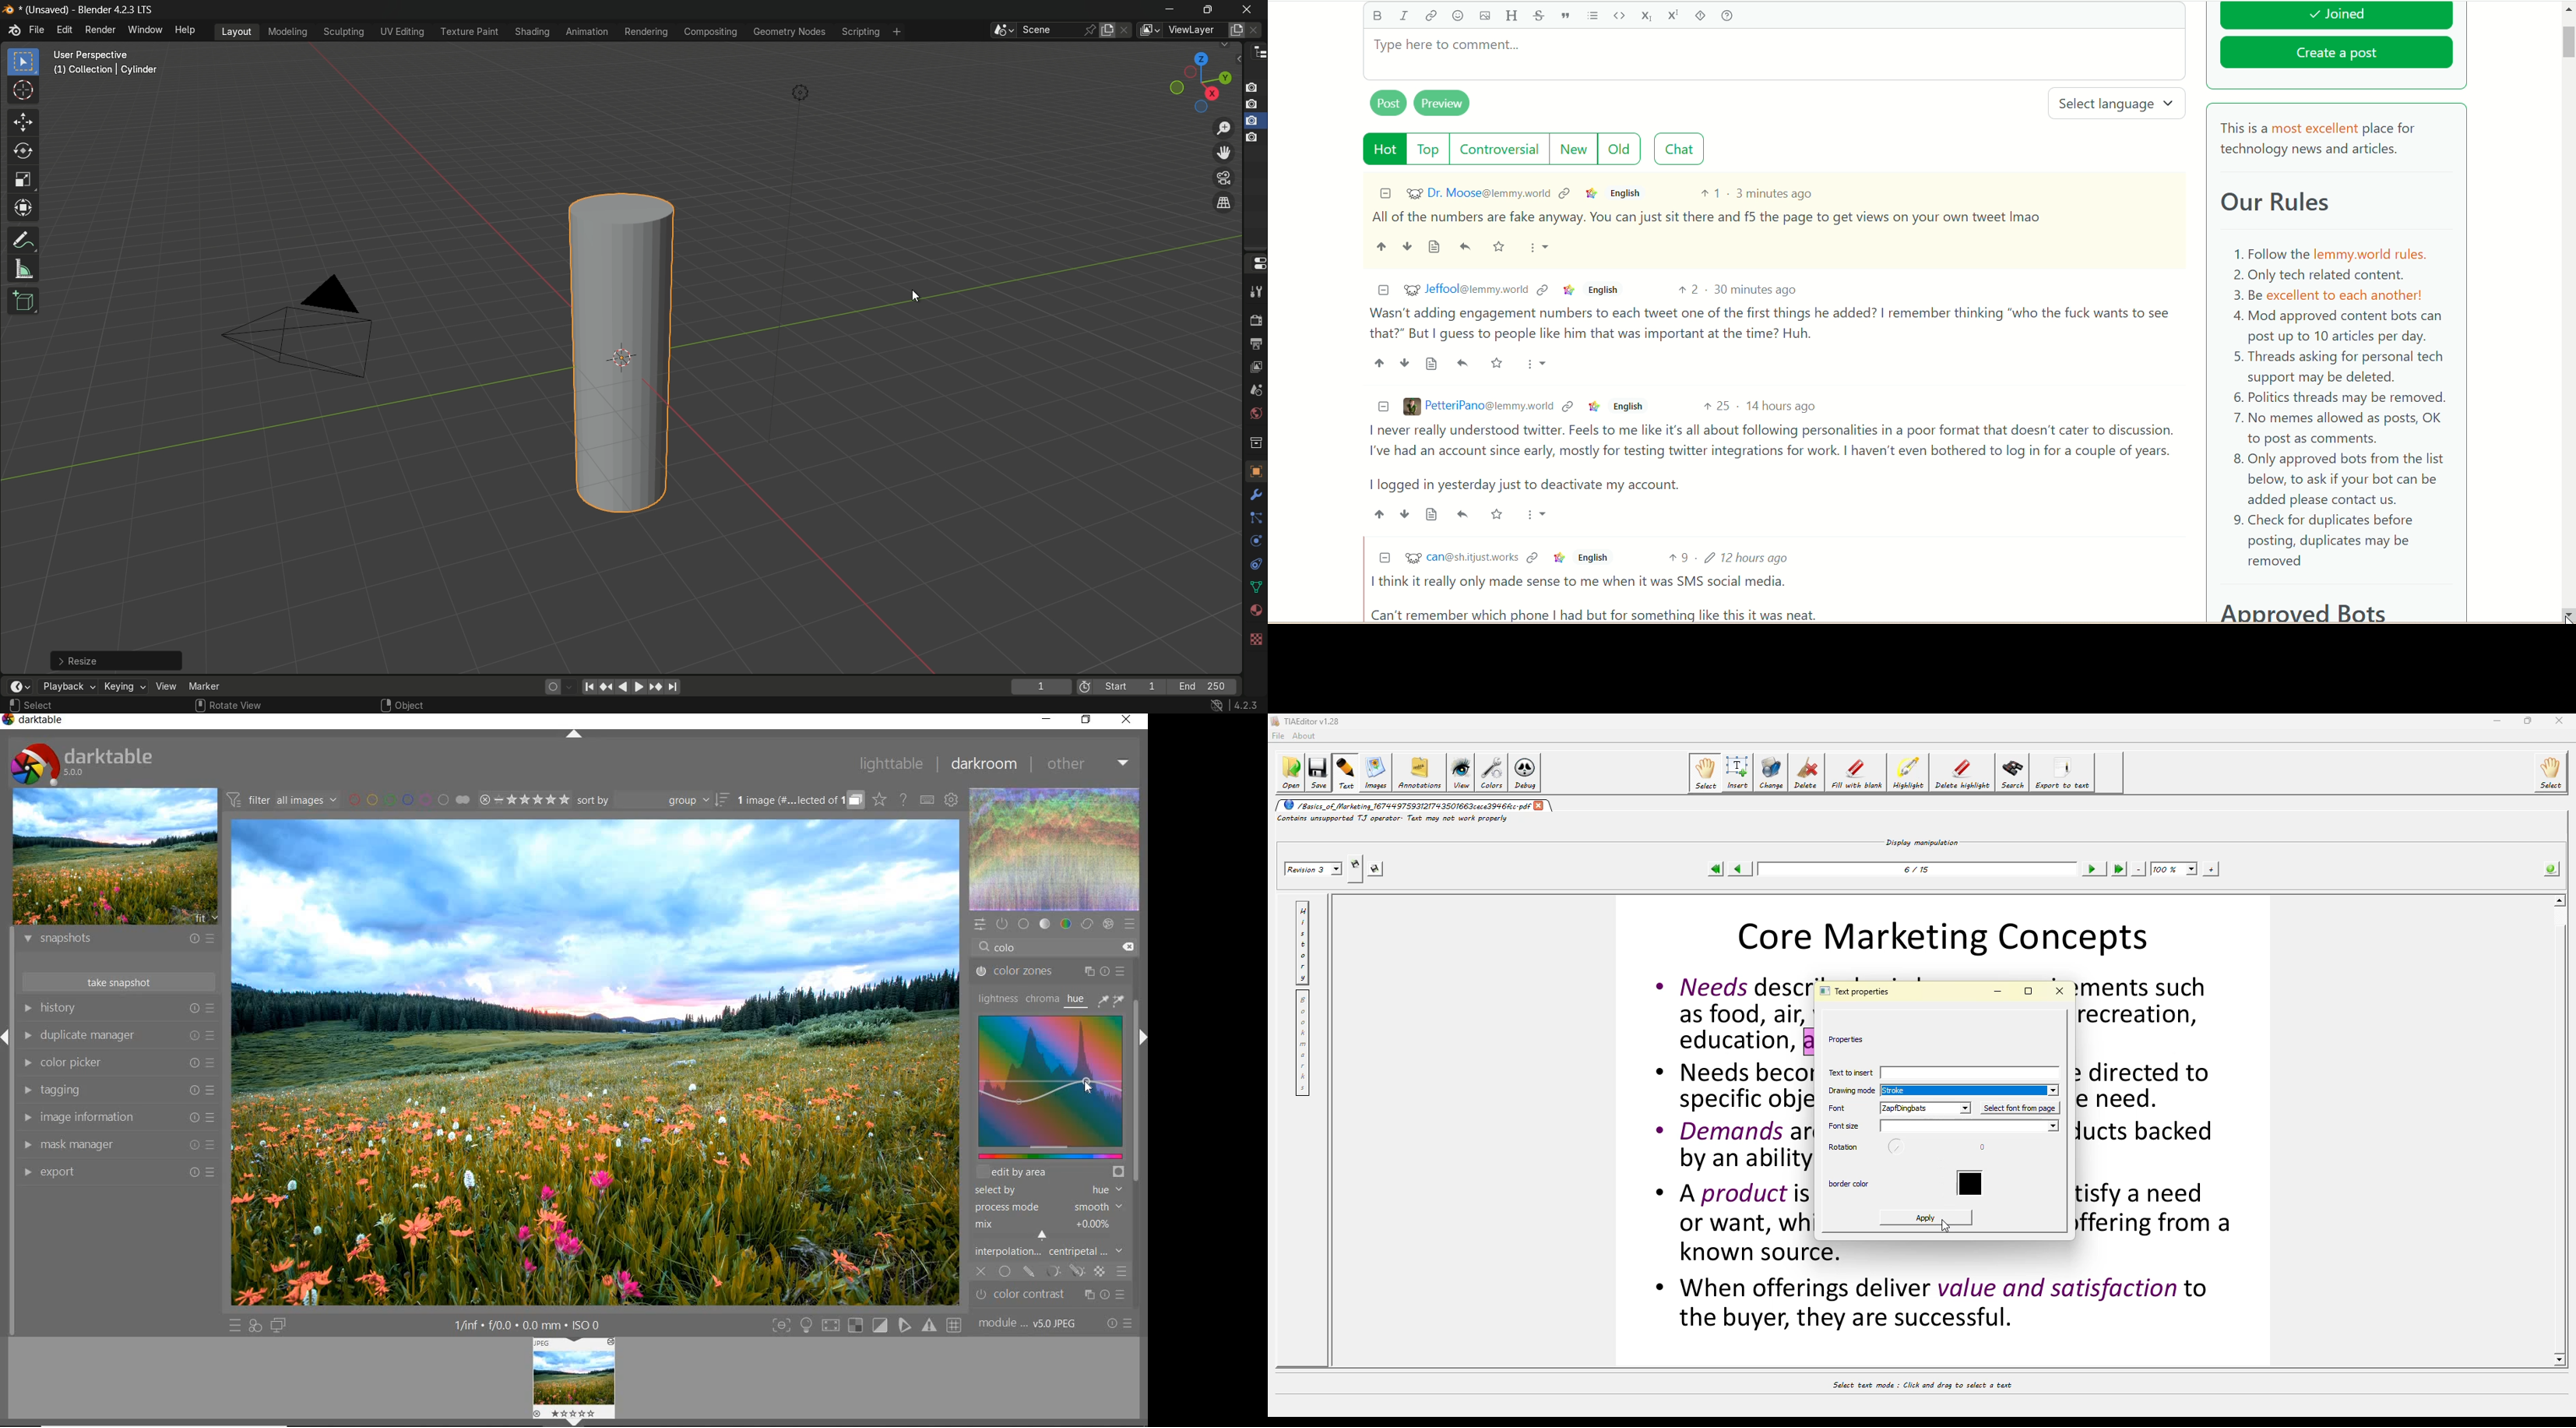  I want to click on LP Dr. Moose@lemmy.world, so click(1478, 193).